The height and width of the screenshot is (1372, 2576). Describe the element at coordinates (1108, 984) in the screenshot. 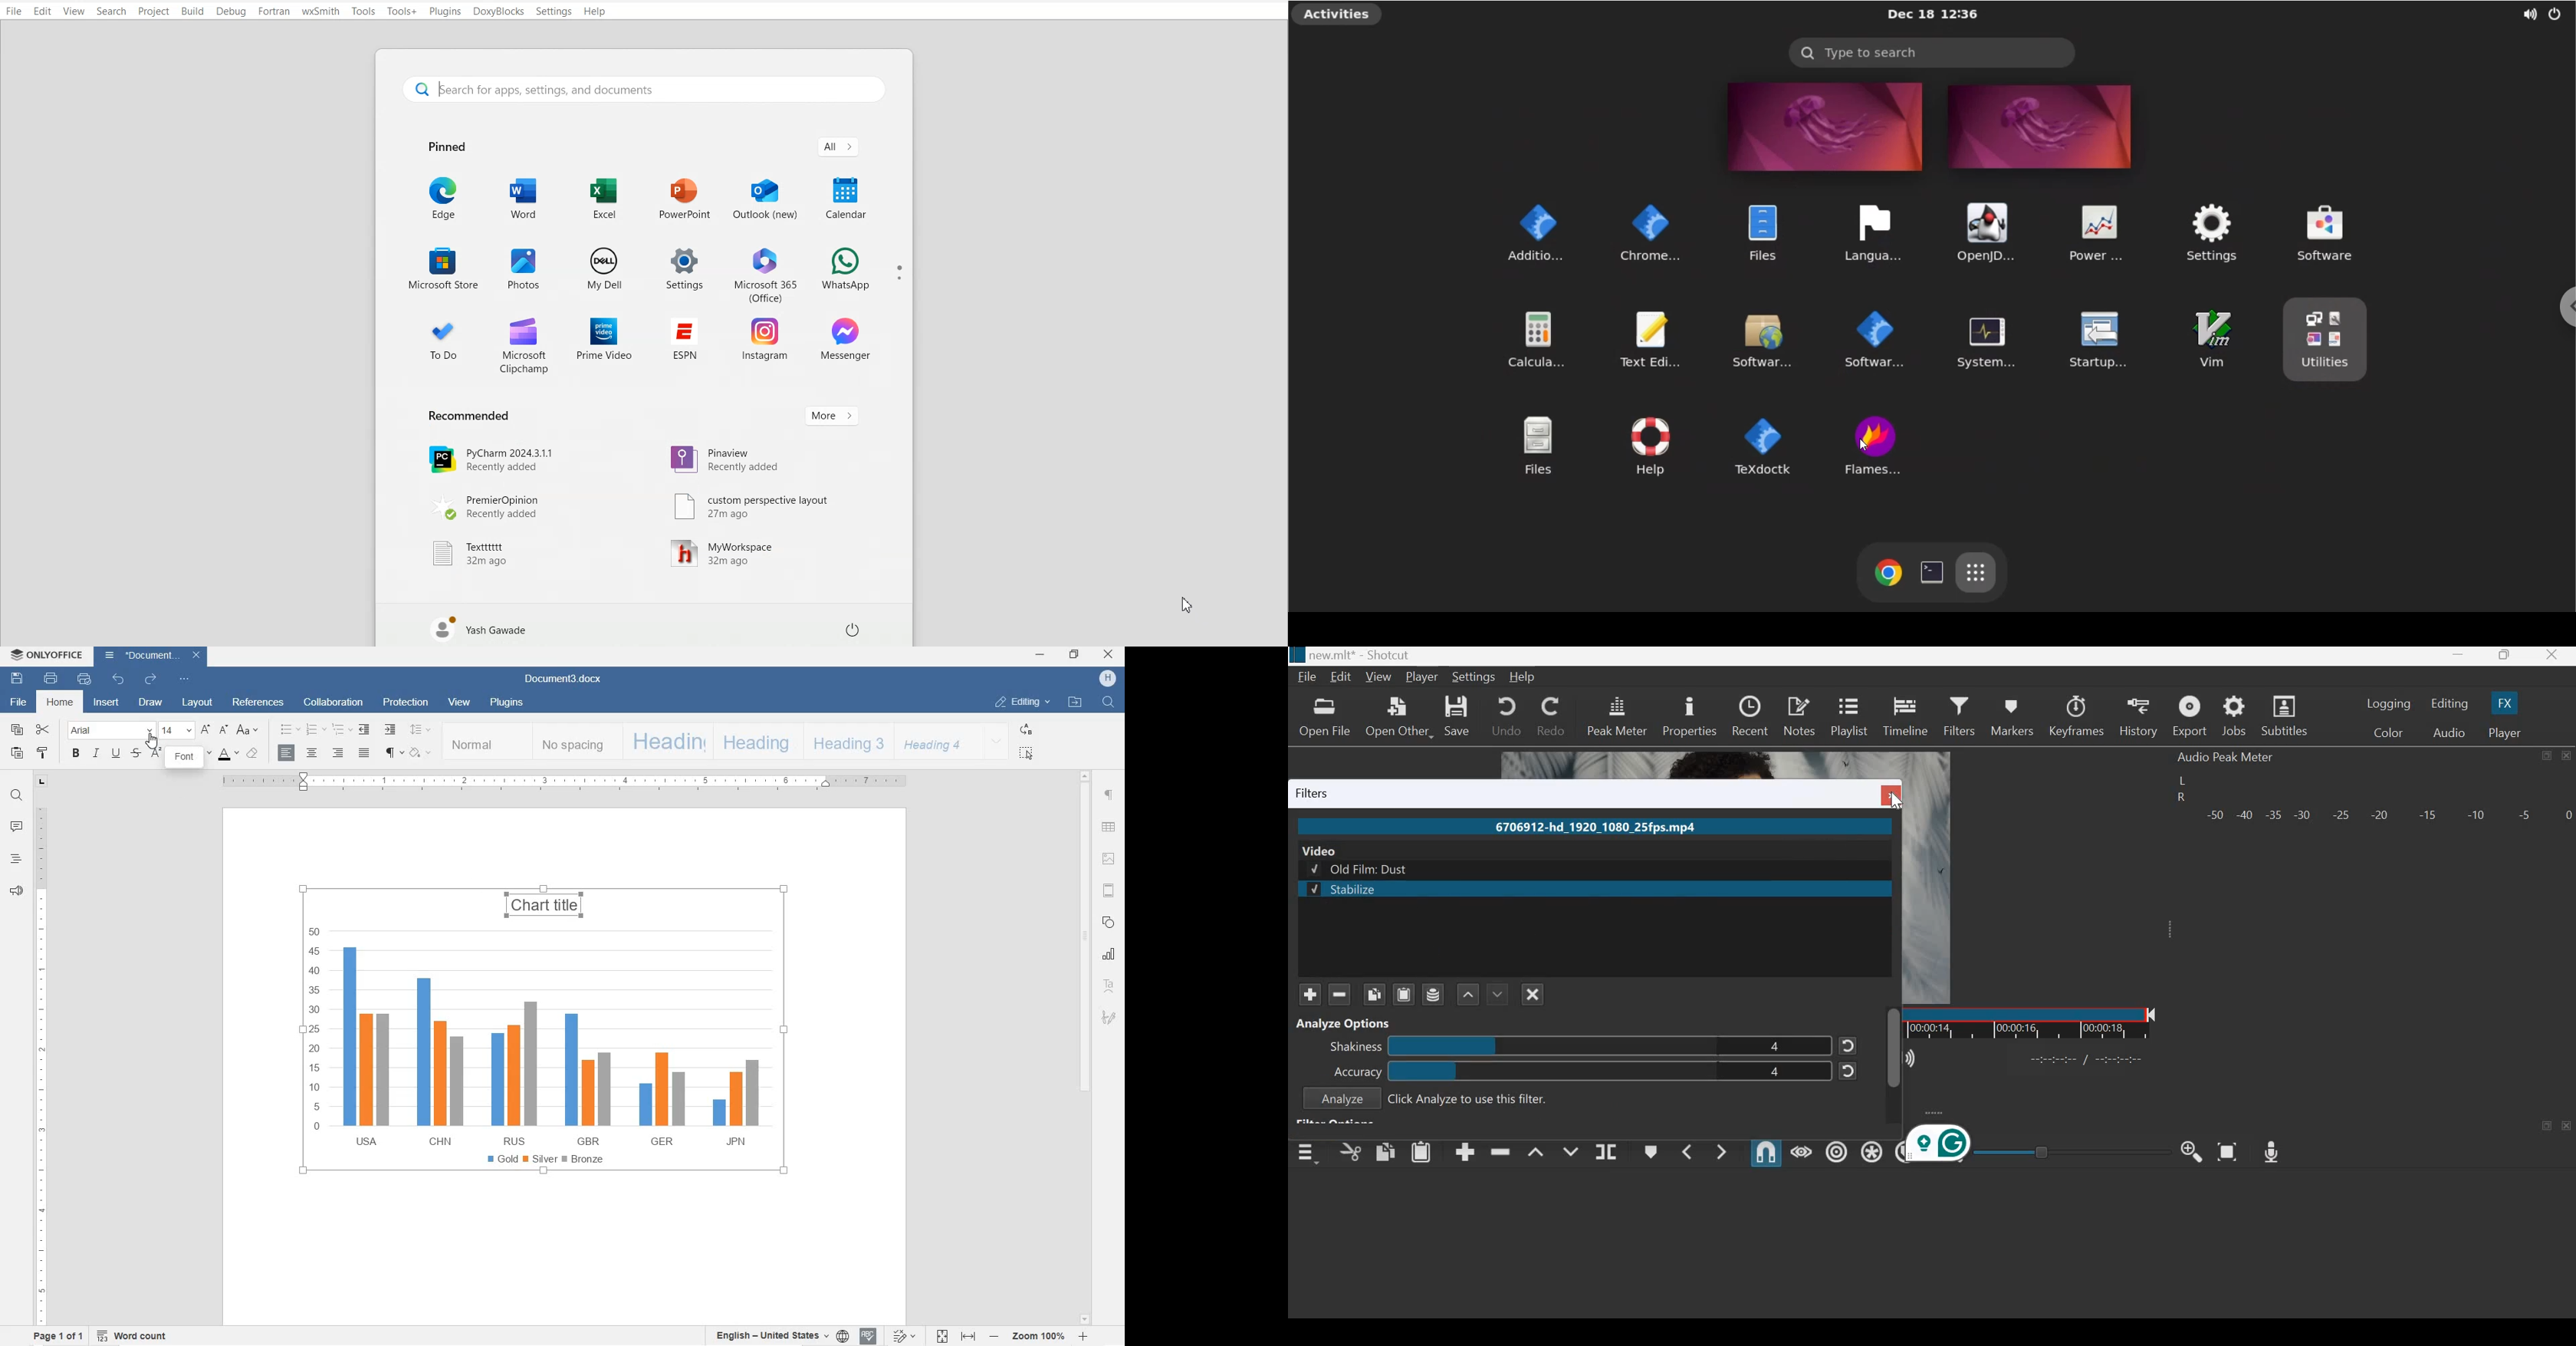

I see `TEXT ART` at that location.